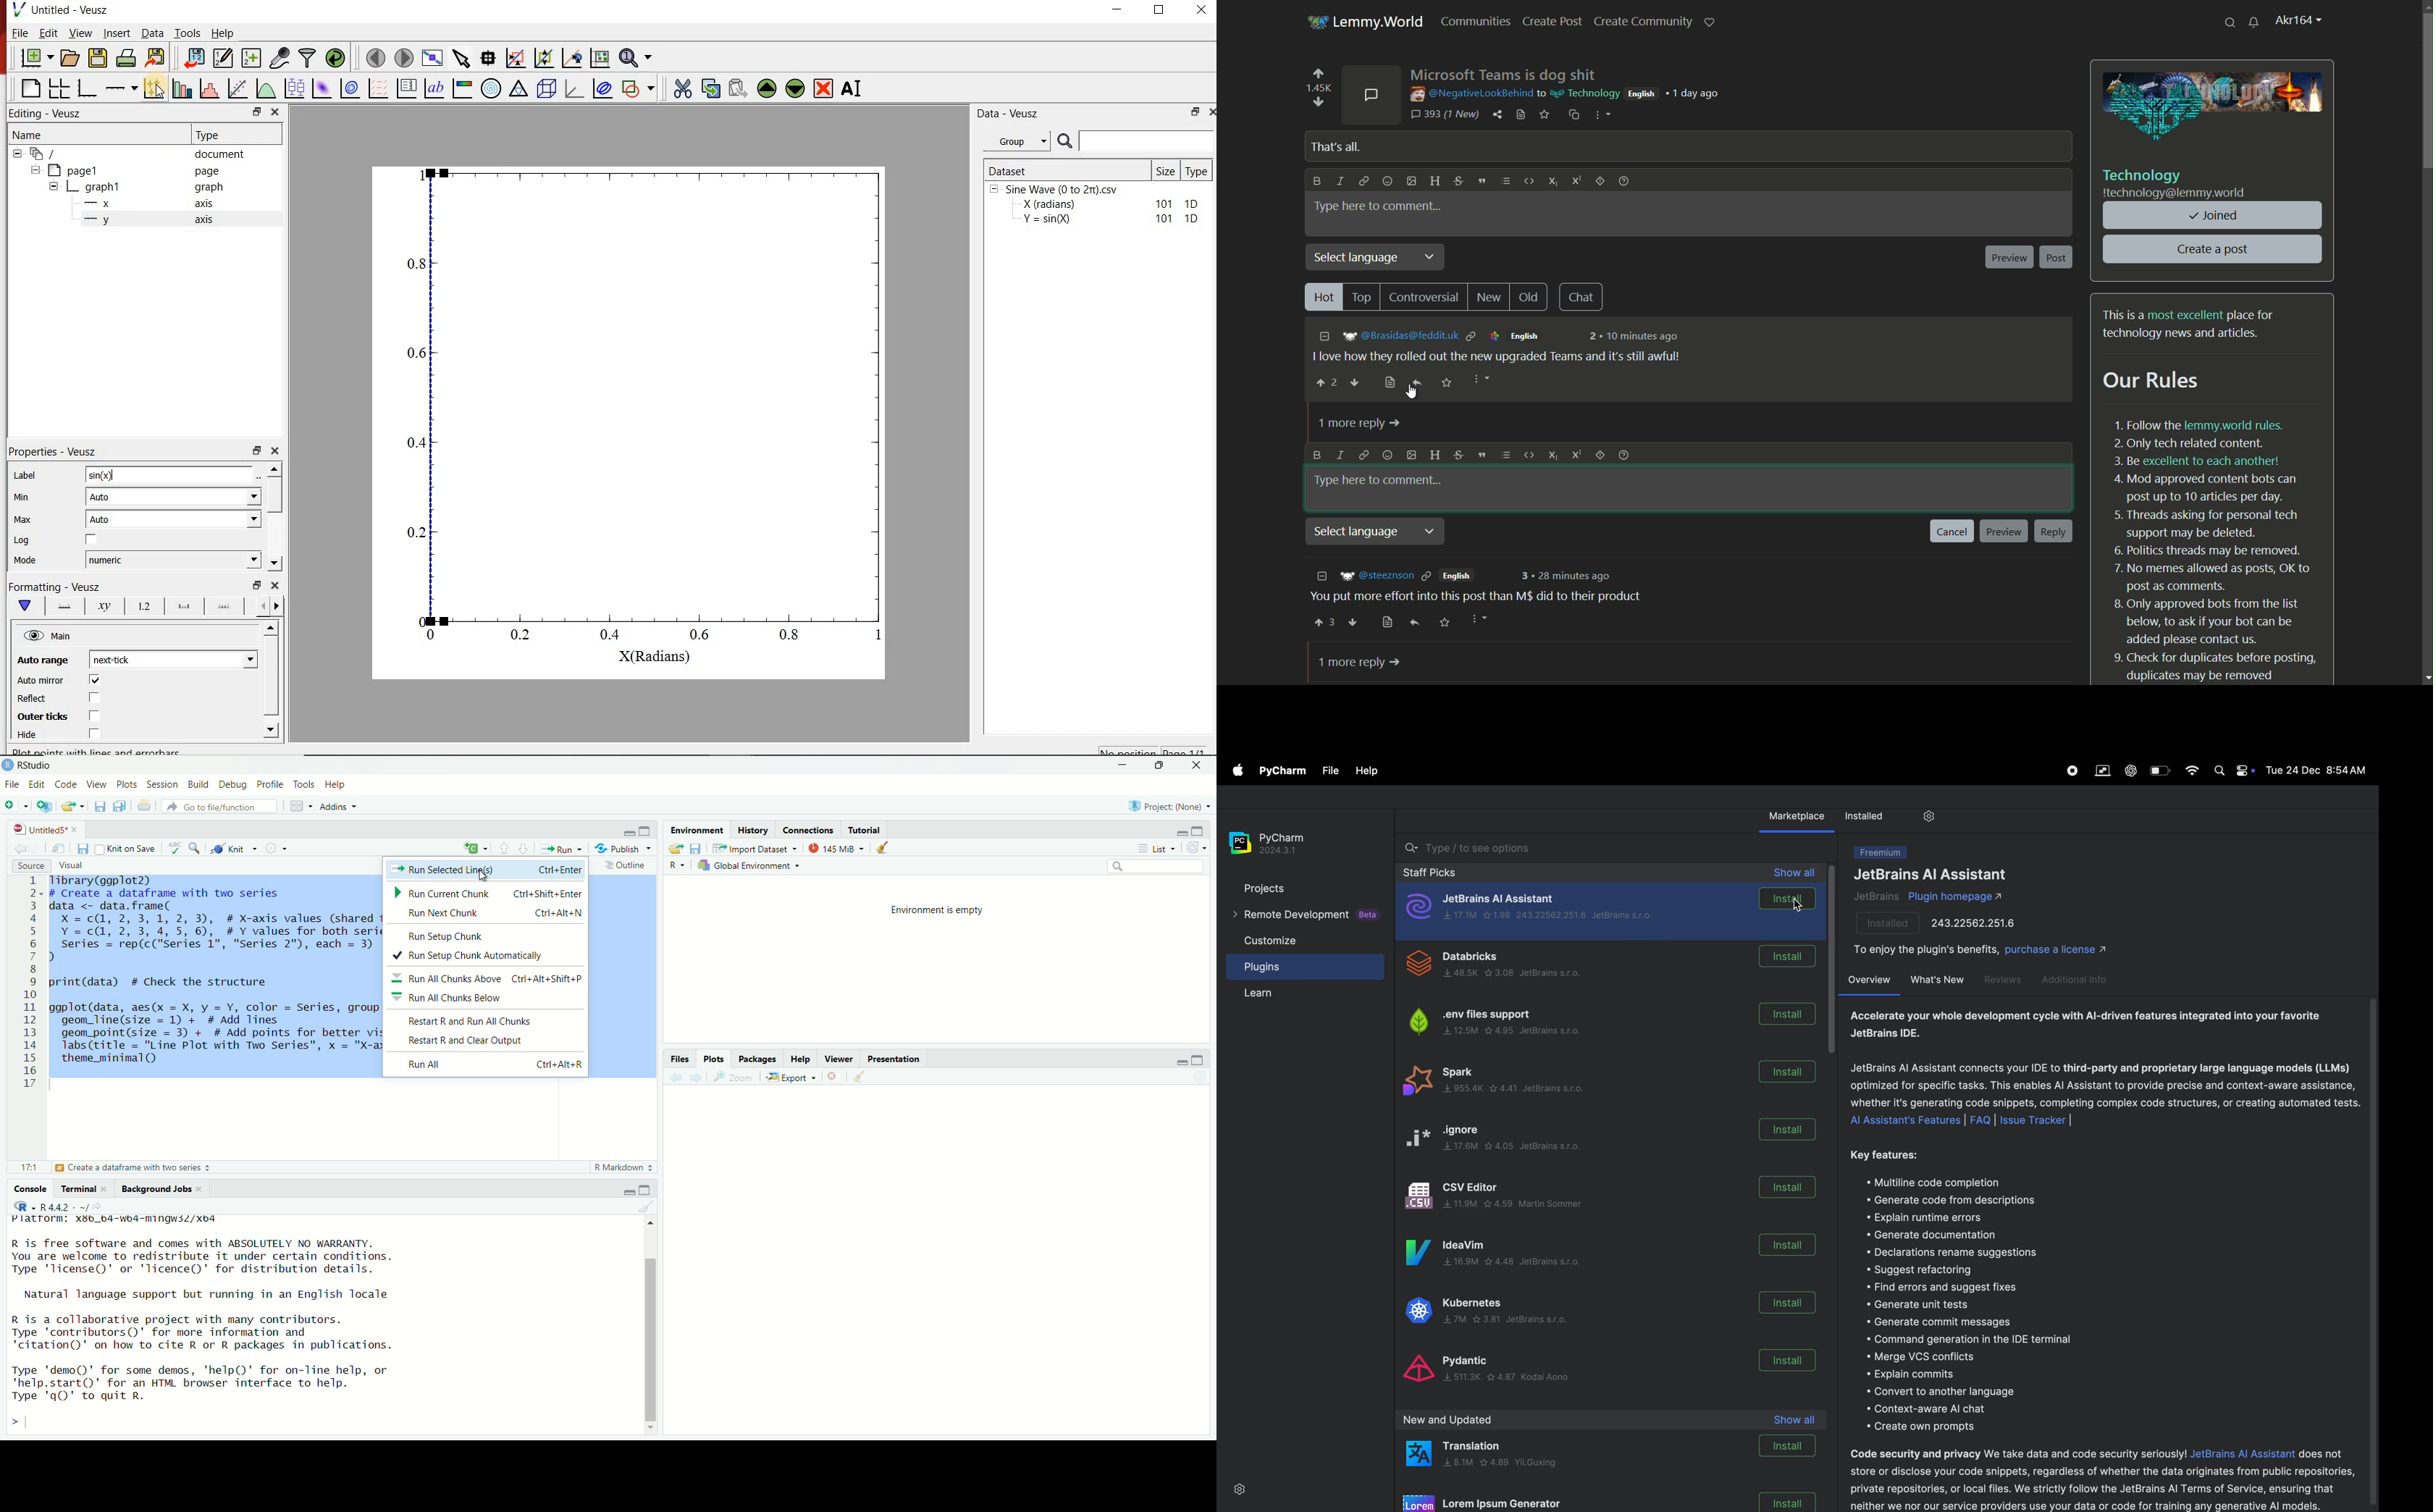 The height and width of the screenshot is (1512, 2436). I want to click on save all documents, so click(118, 806).